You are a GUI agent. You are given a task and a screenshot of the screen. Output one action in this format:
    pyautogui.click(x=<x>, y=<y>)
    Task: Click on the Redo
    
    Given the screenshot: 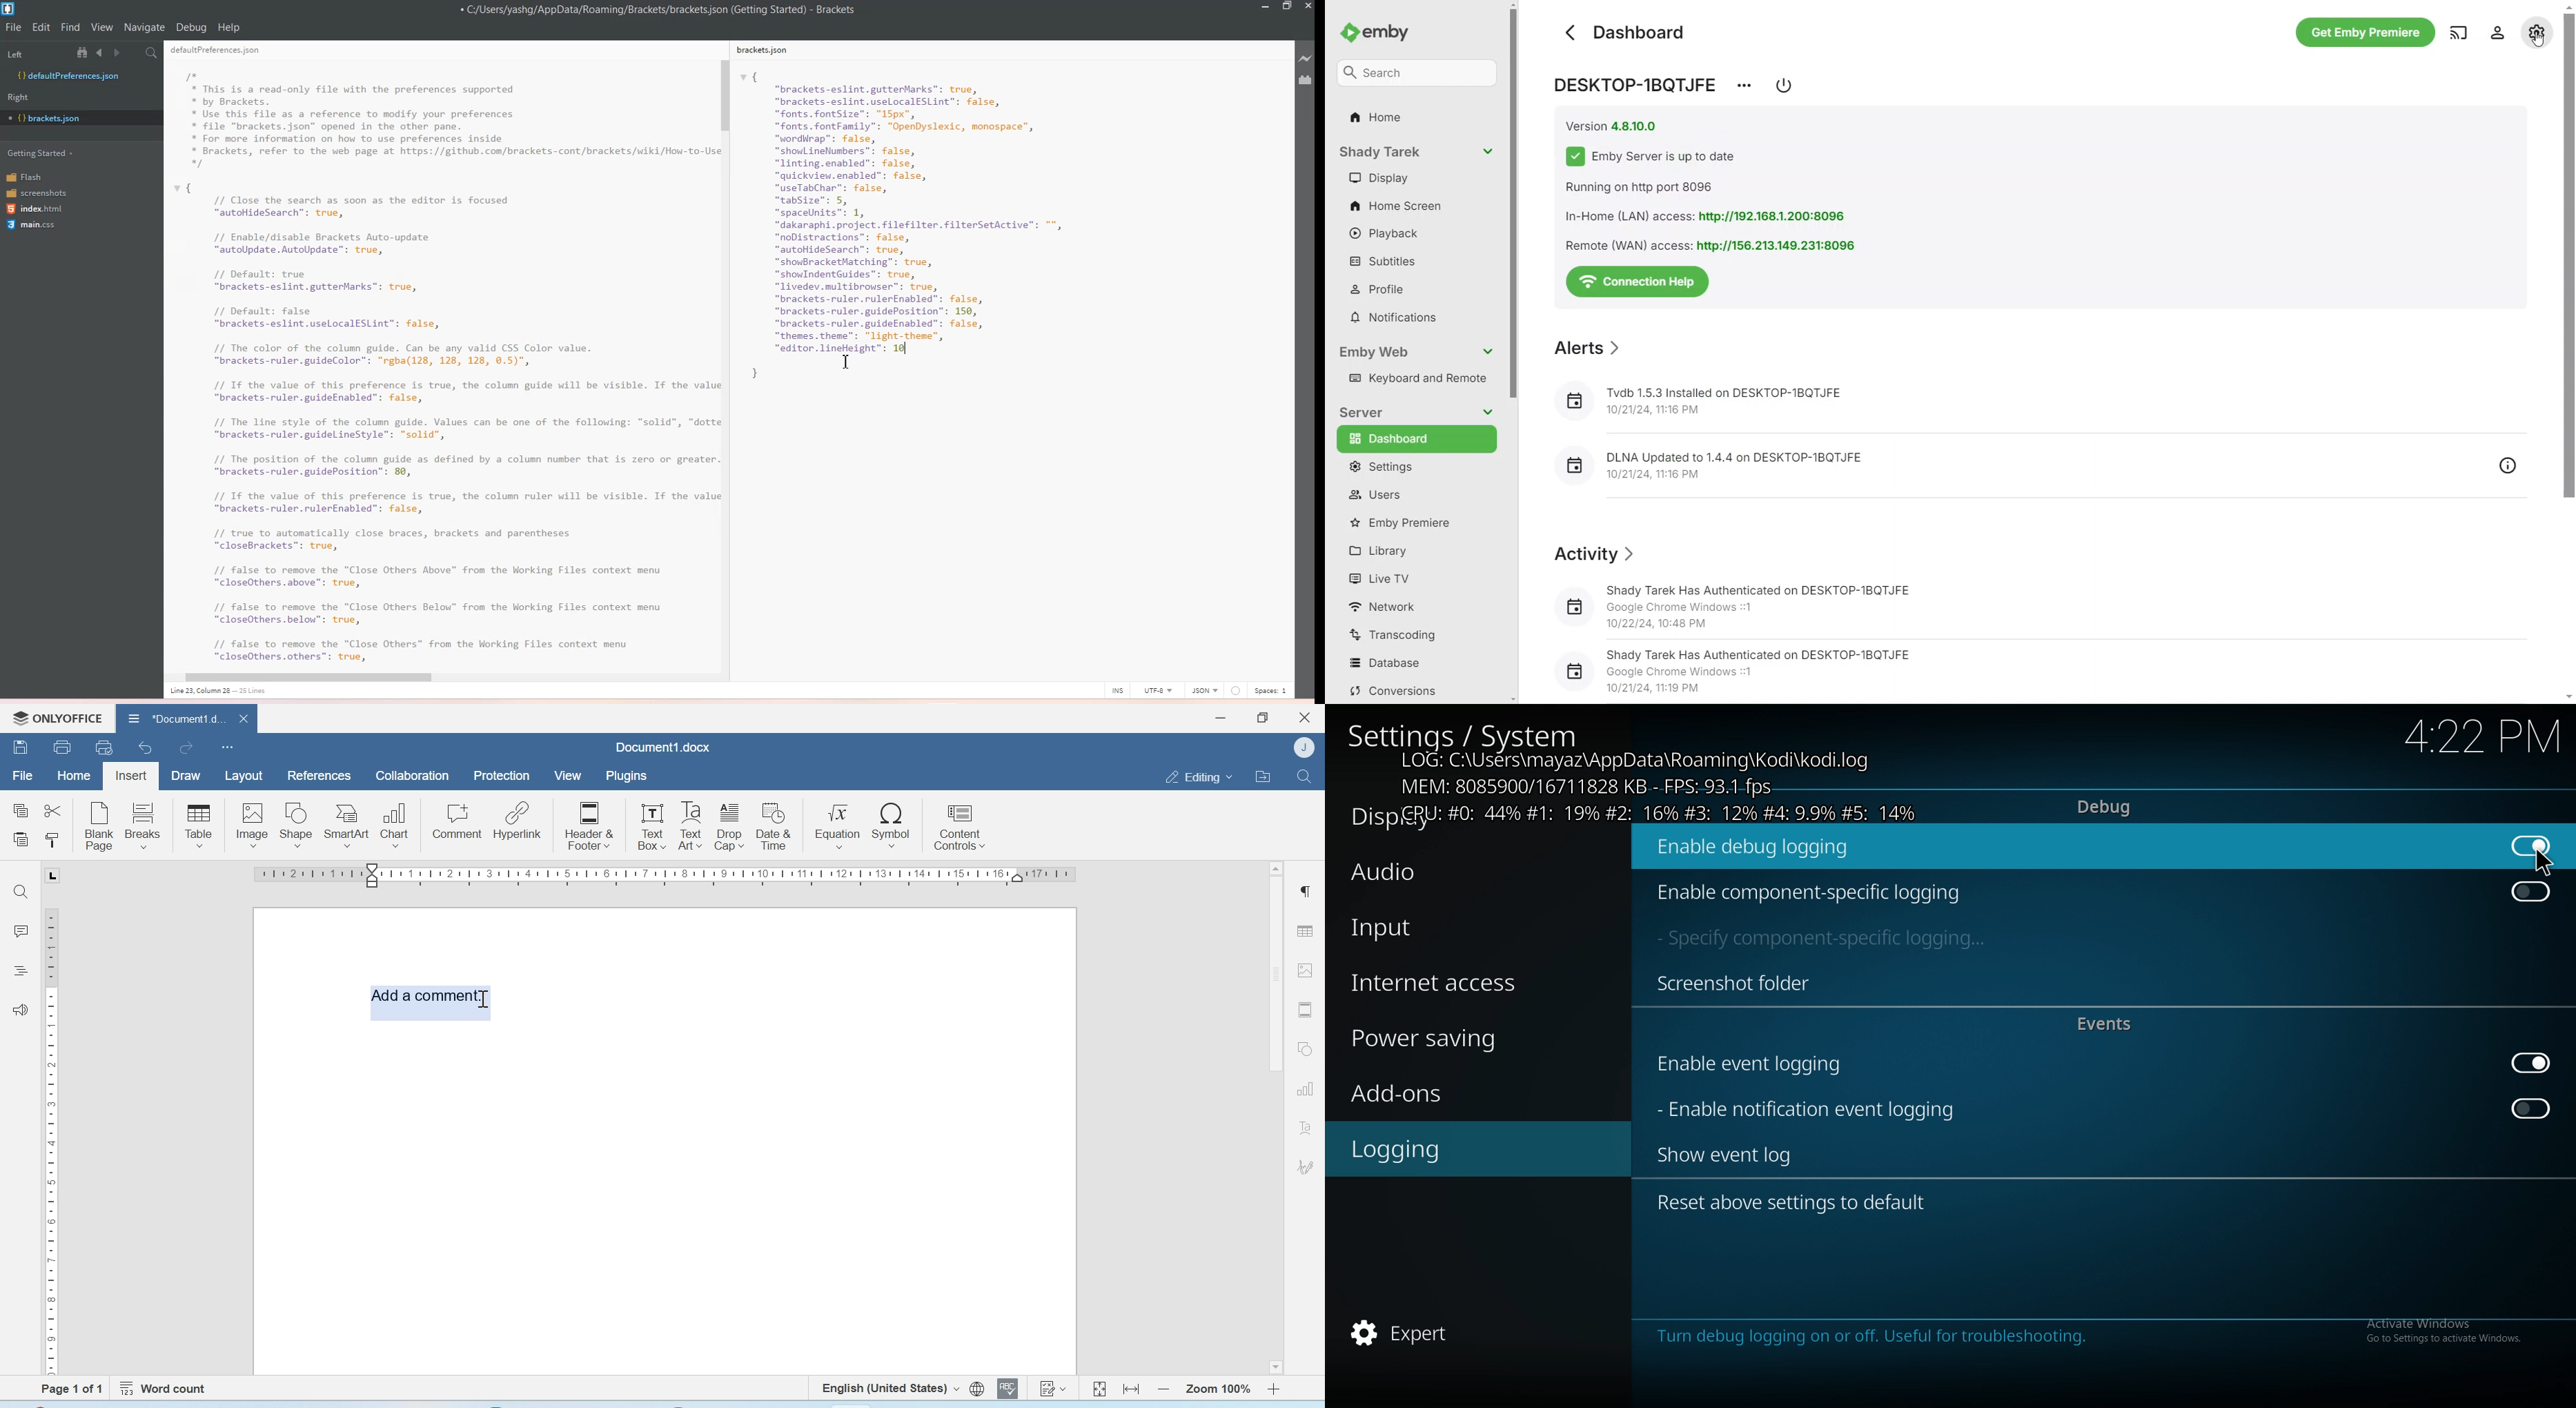 What is the action you would take?
    pyautogui.click(x=185, y=747)
    